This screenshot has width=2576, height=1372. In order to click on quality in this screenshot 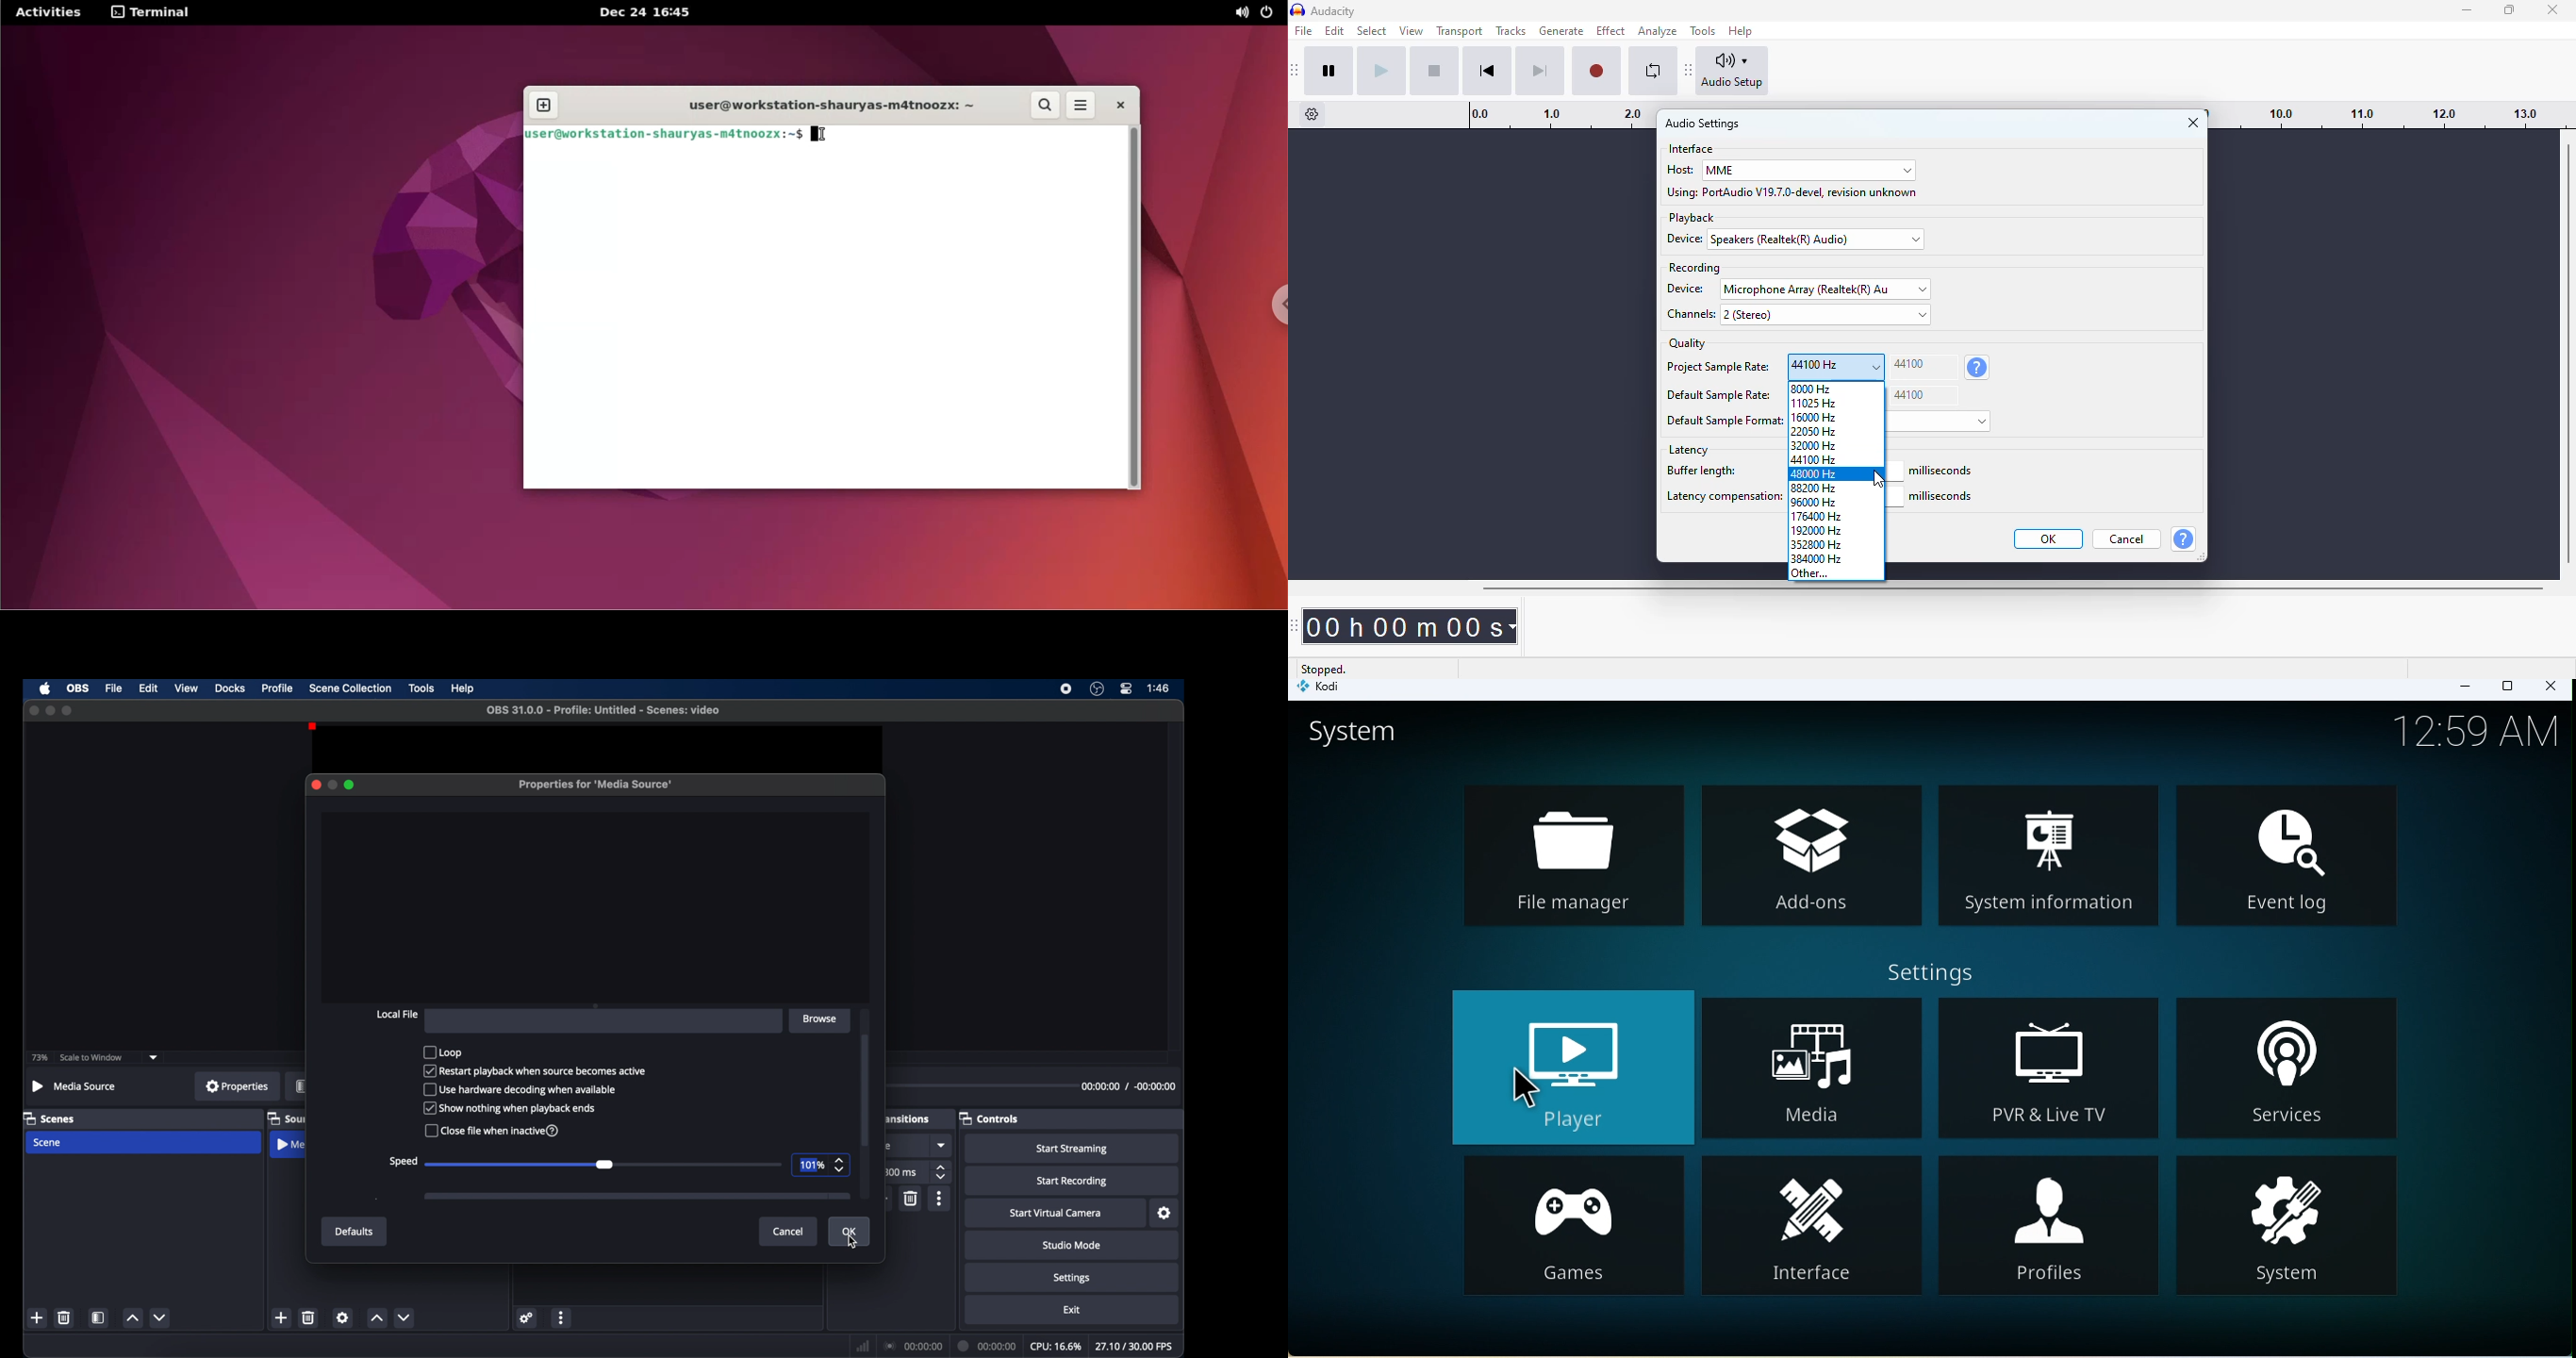, I will do `click(1688, 343)`.